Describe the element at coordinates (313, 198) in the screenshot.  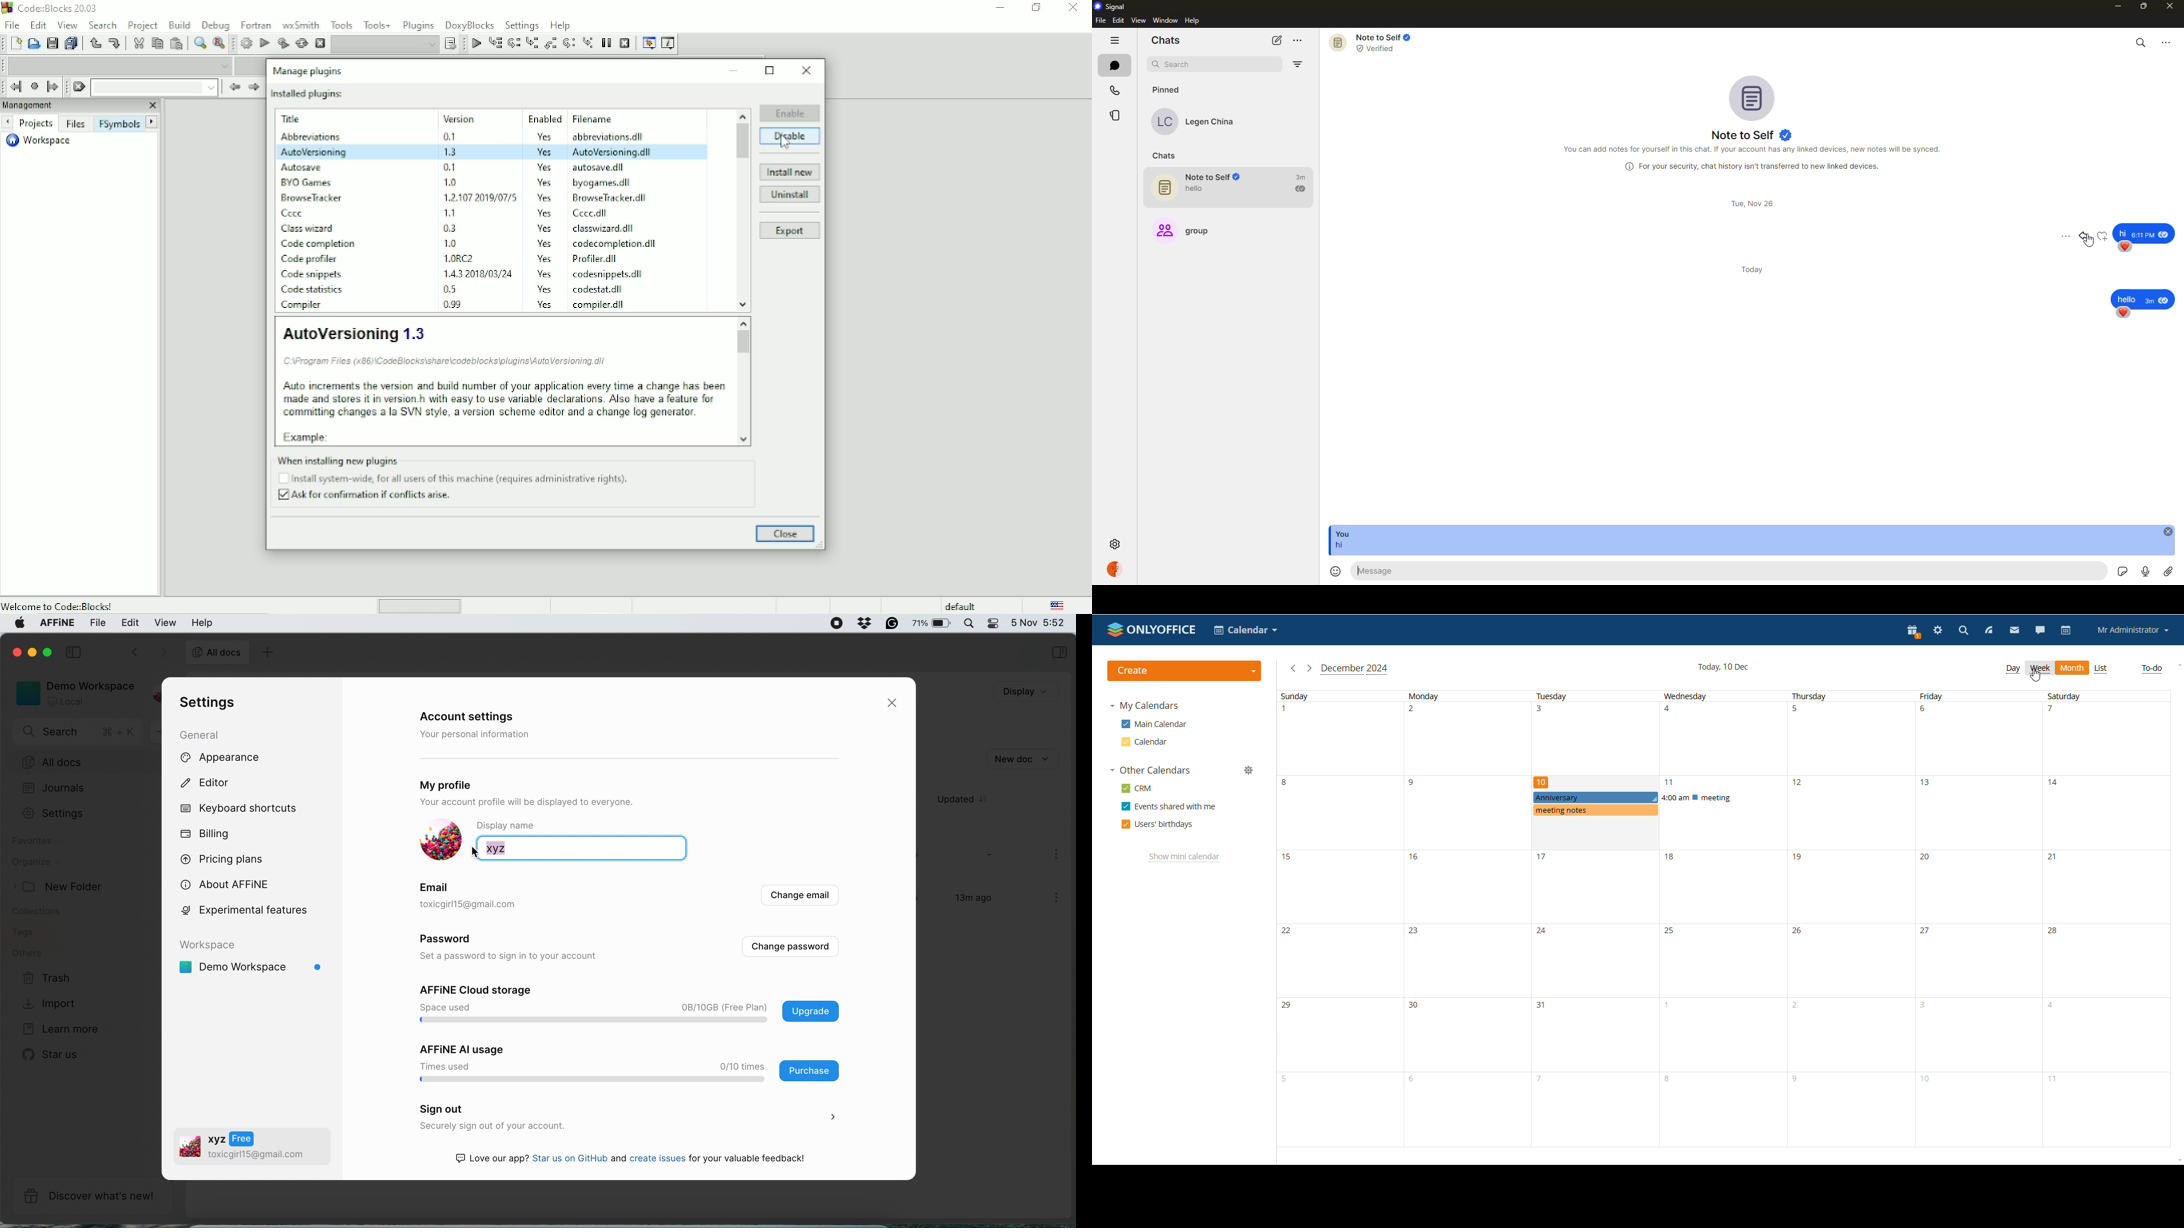
I see `BrowseTracker` at that location.